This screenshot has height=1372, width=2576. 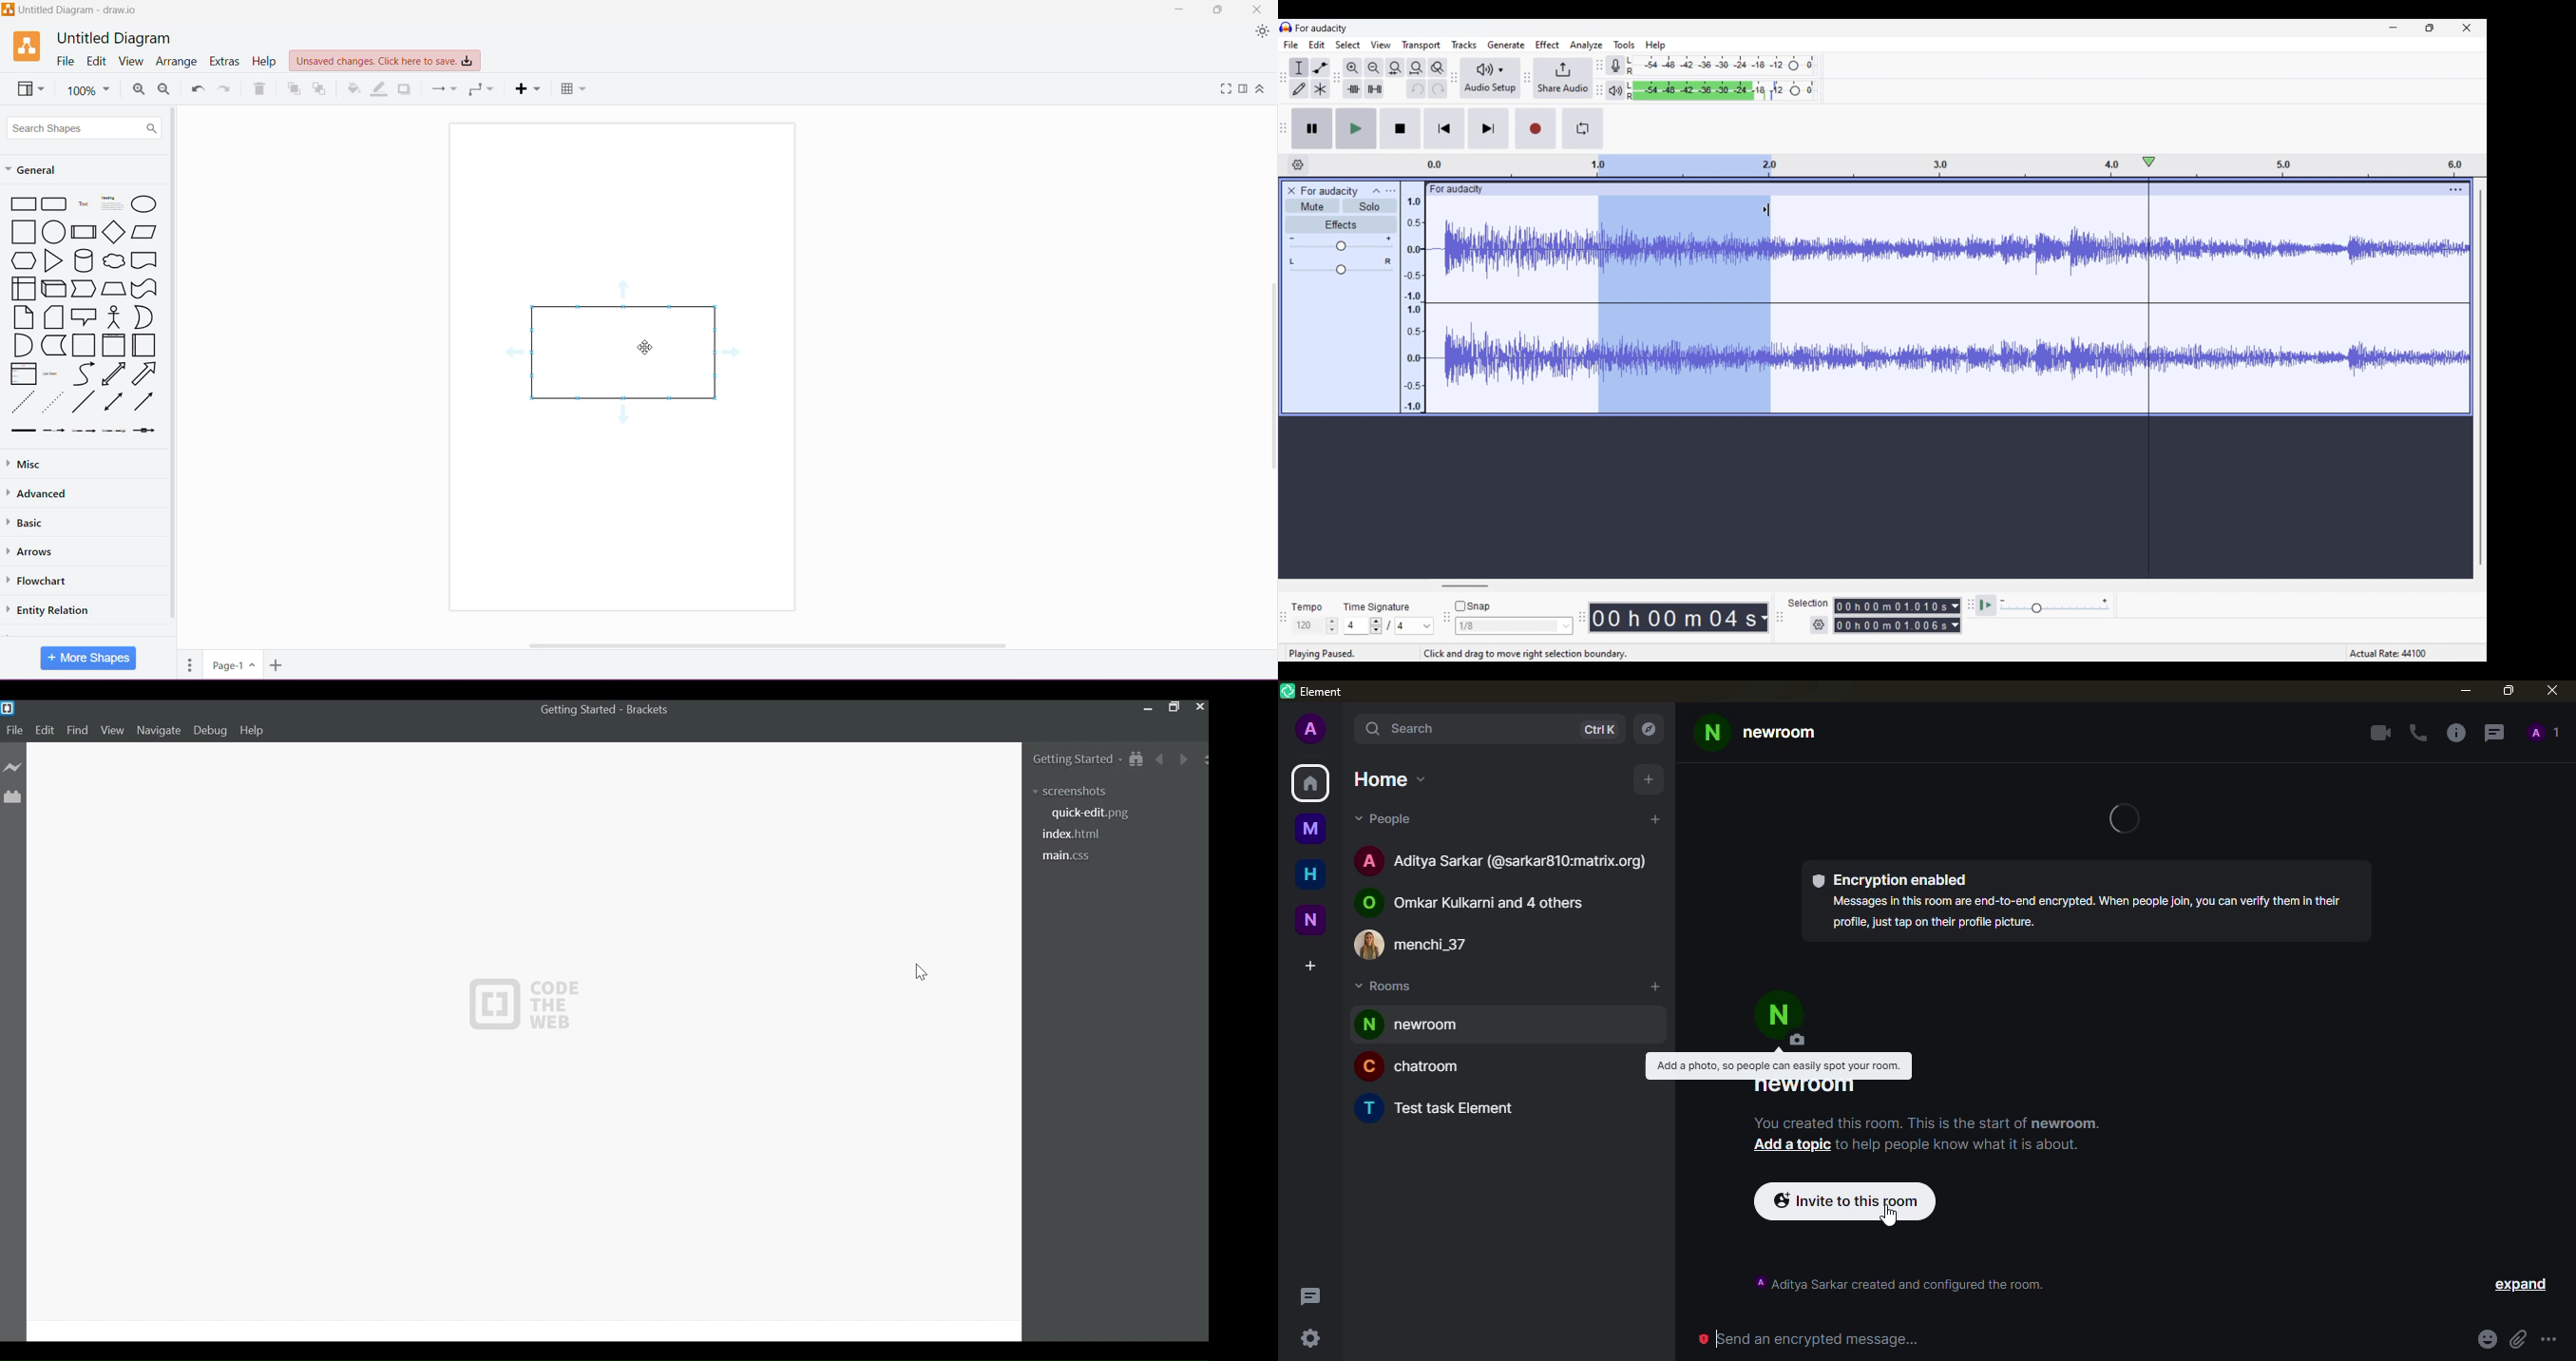 I want to click on menchi_37, so click(x=1411, y=947).